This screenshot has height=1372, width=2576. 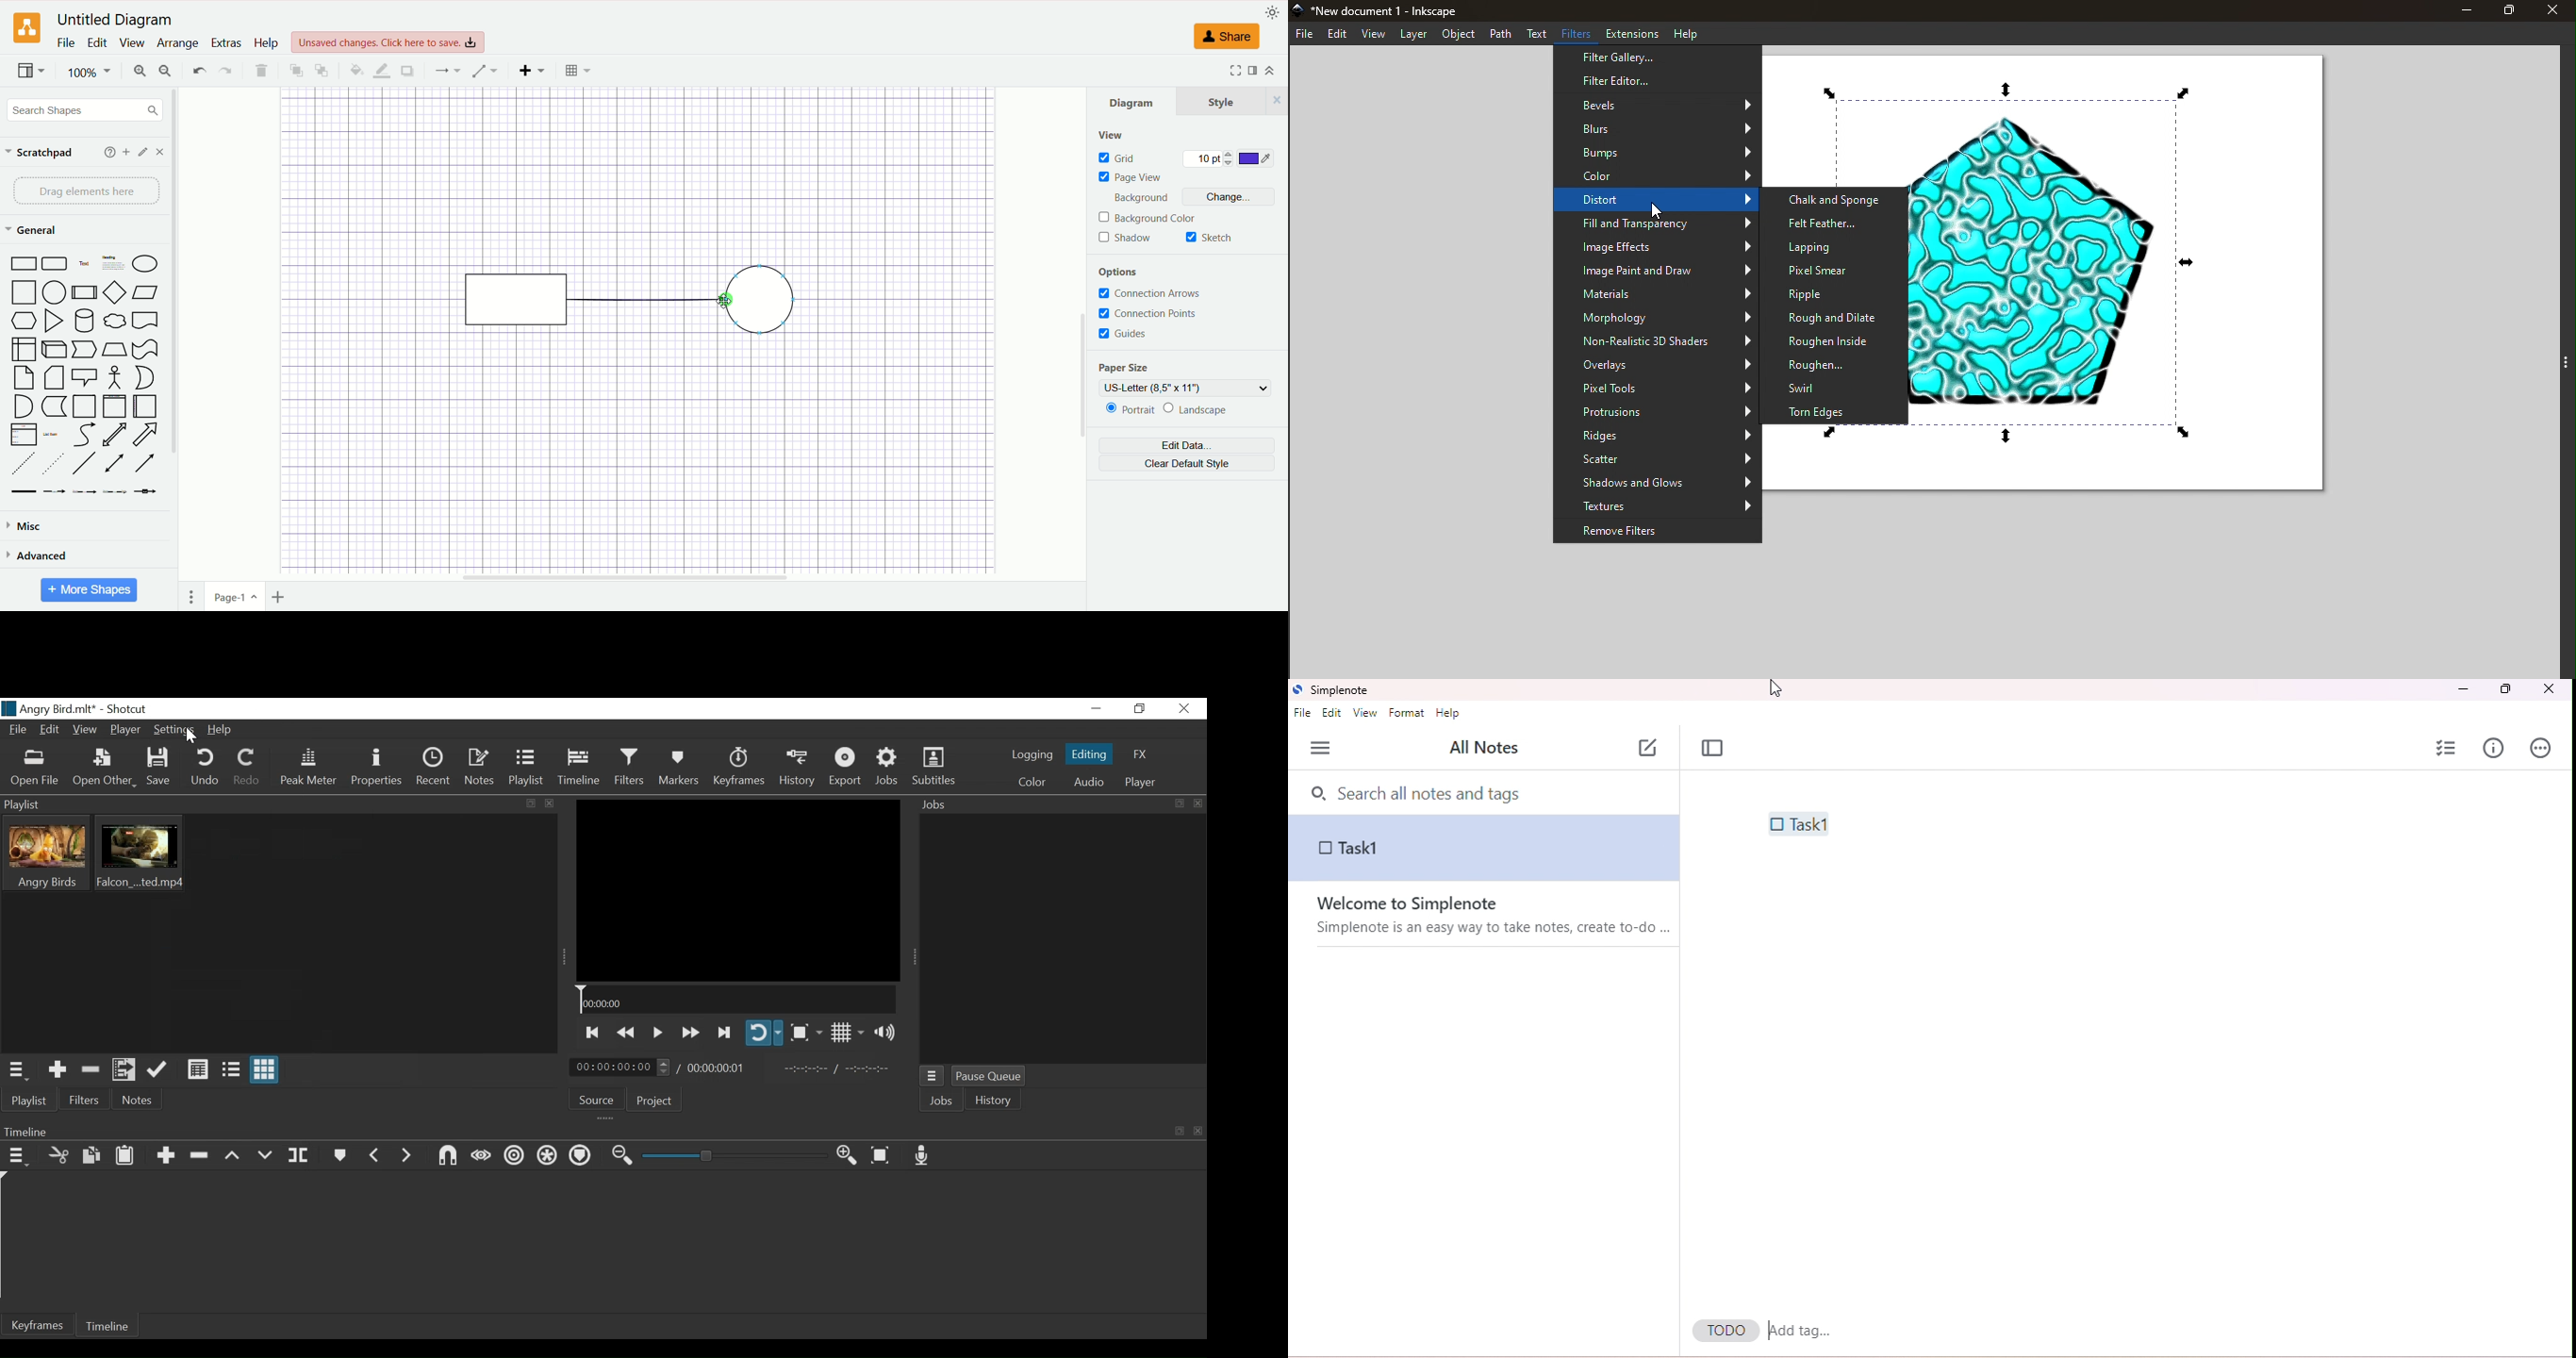 What do you see at coordinates (657, 1032) in the screenshot?
I see `Toggle play or pause (space)` at bounding box center [657, 1032].